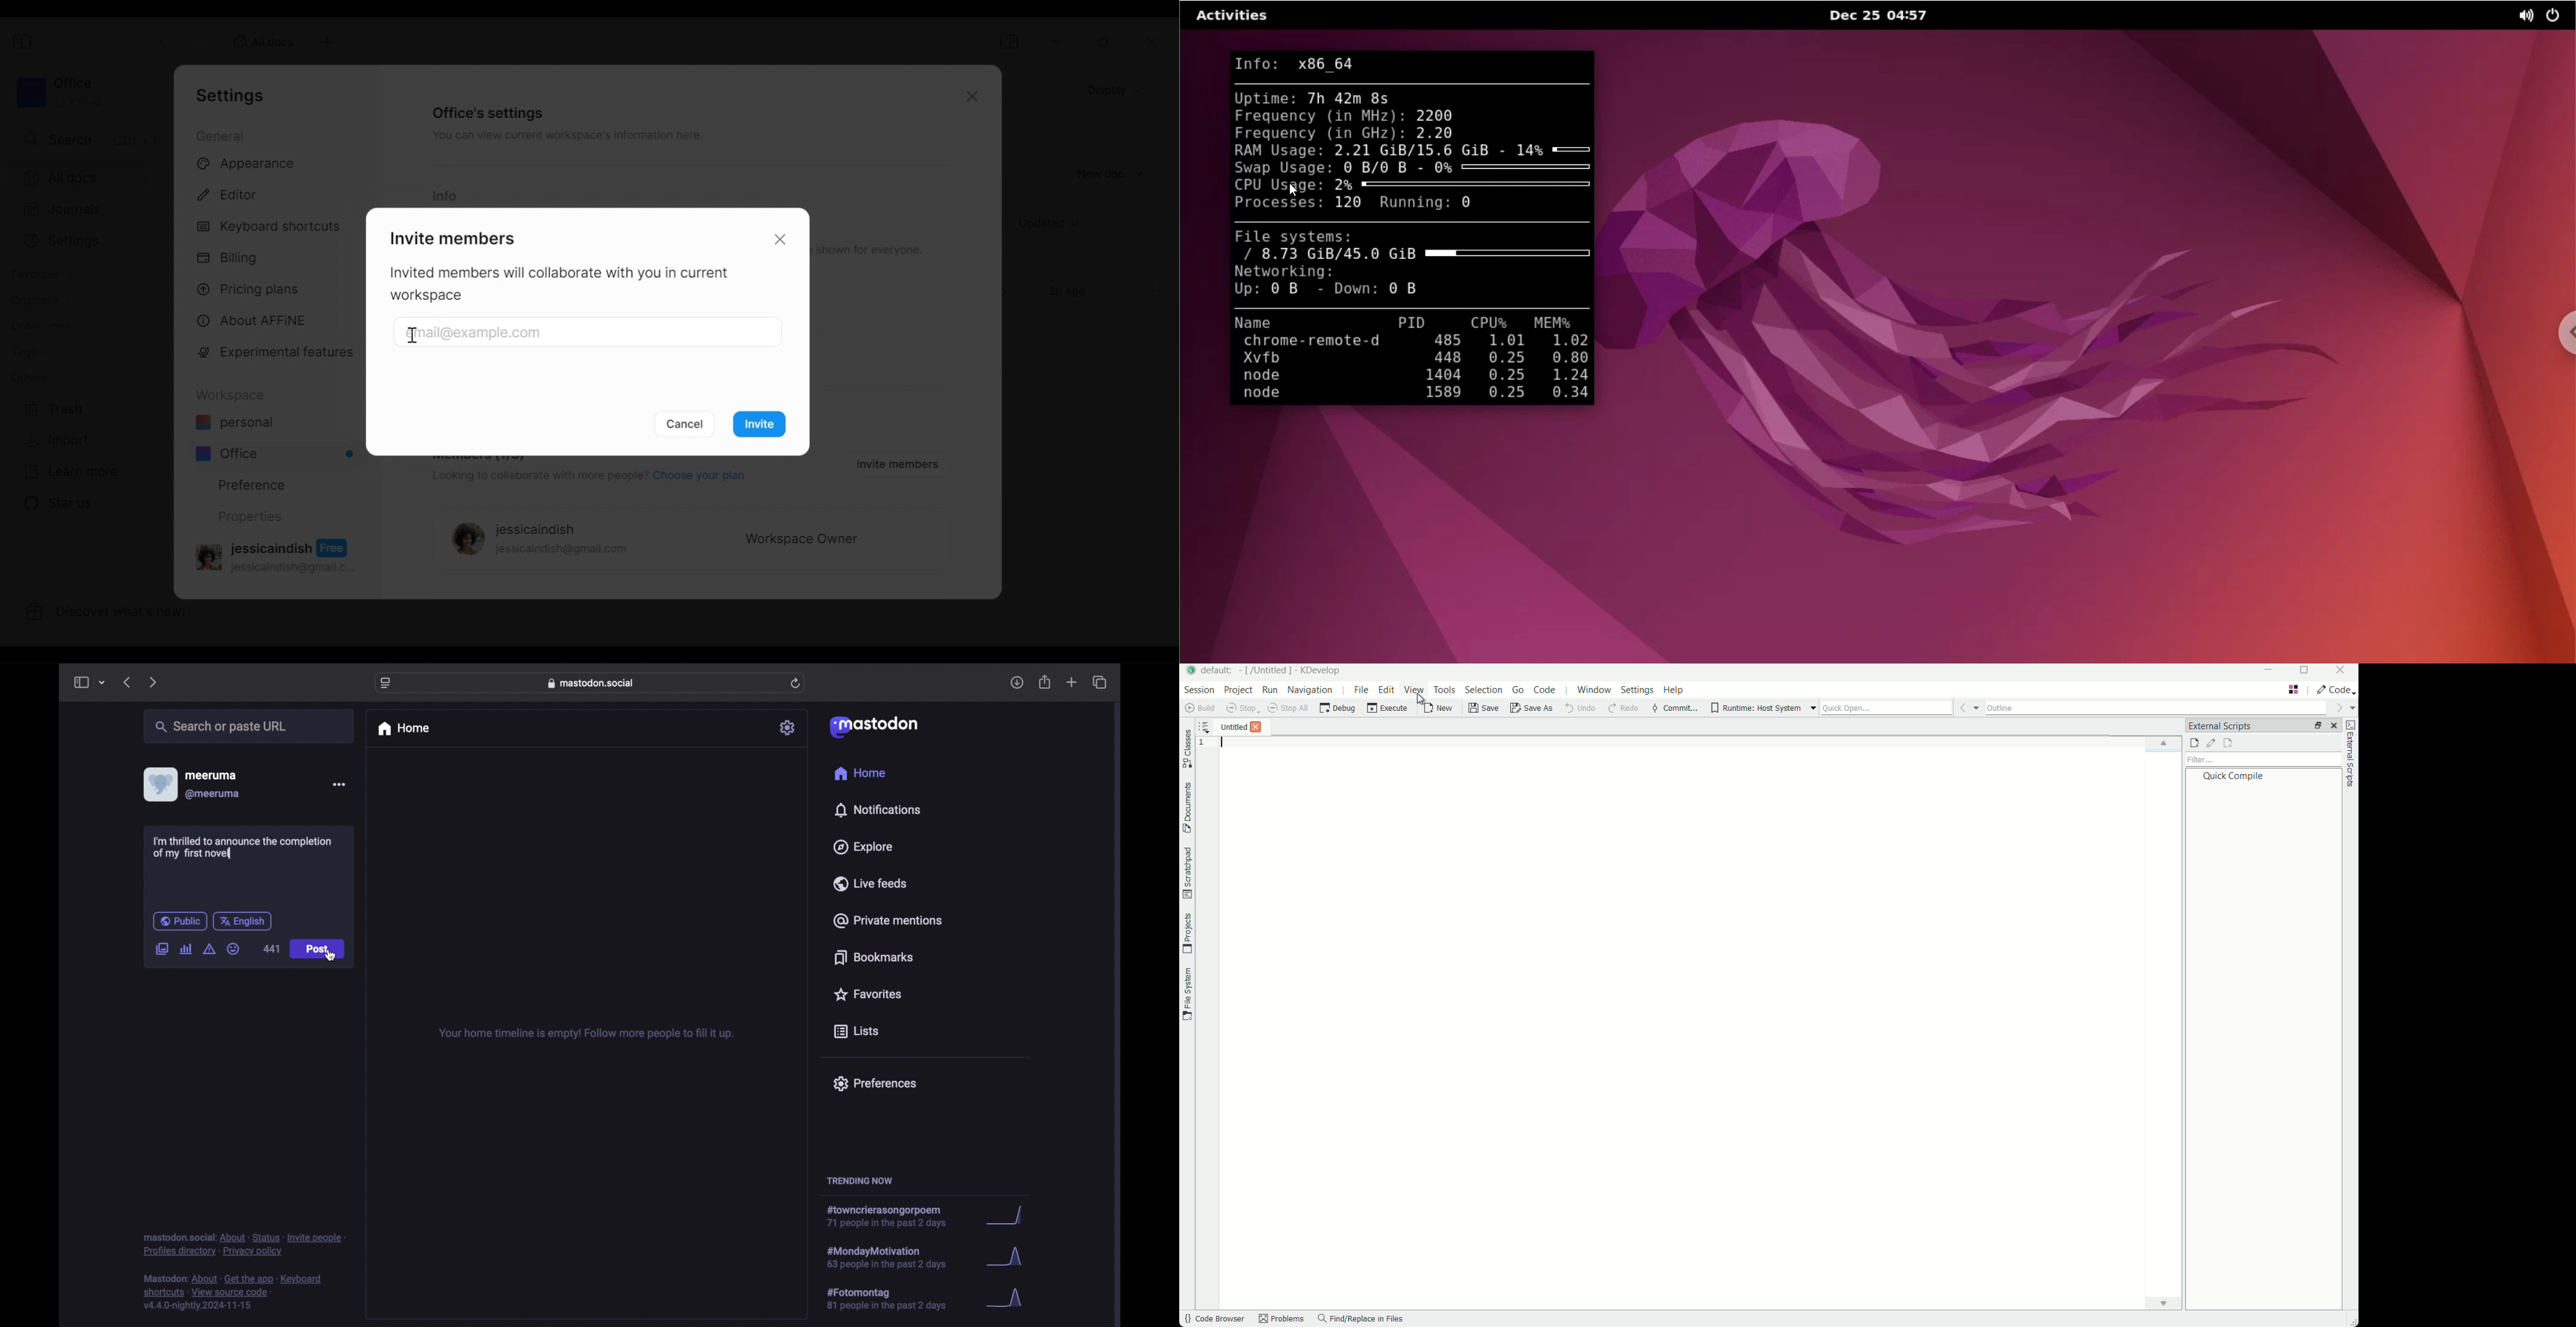 The height and width of the screenshot is (1344, 2576). I want to click on minimize, so click(1058, 41).